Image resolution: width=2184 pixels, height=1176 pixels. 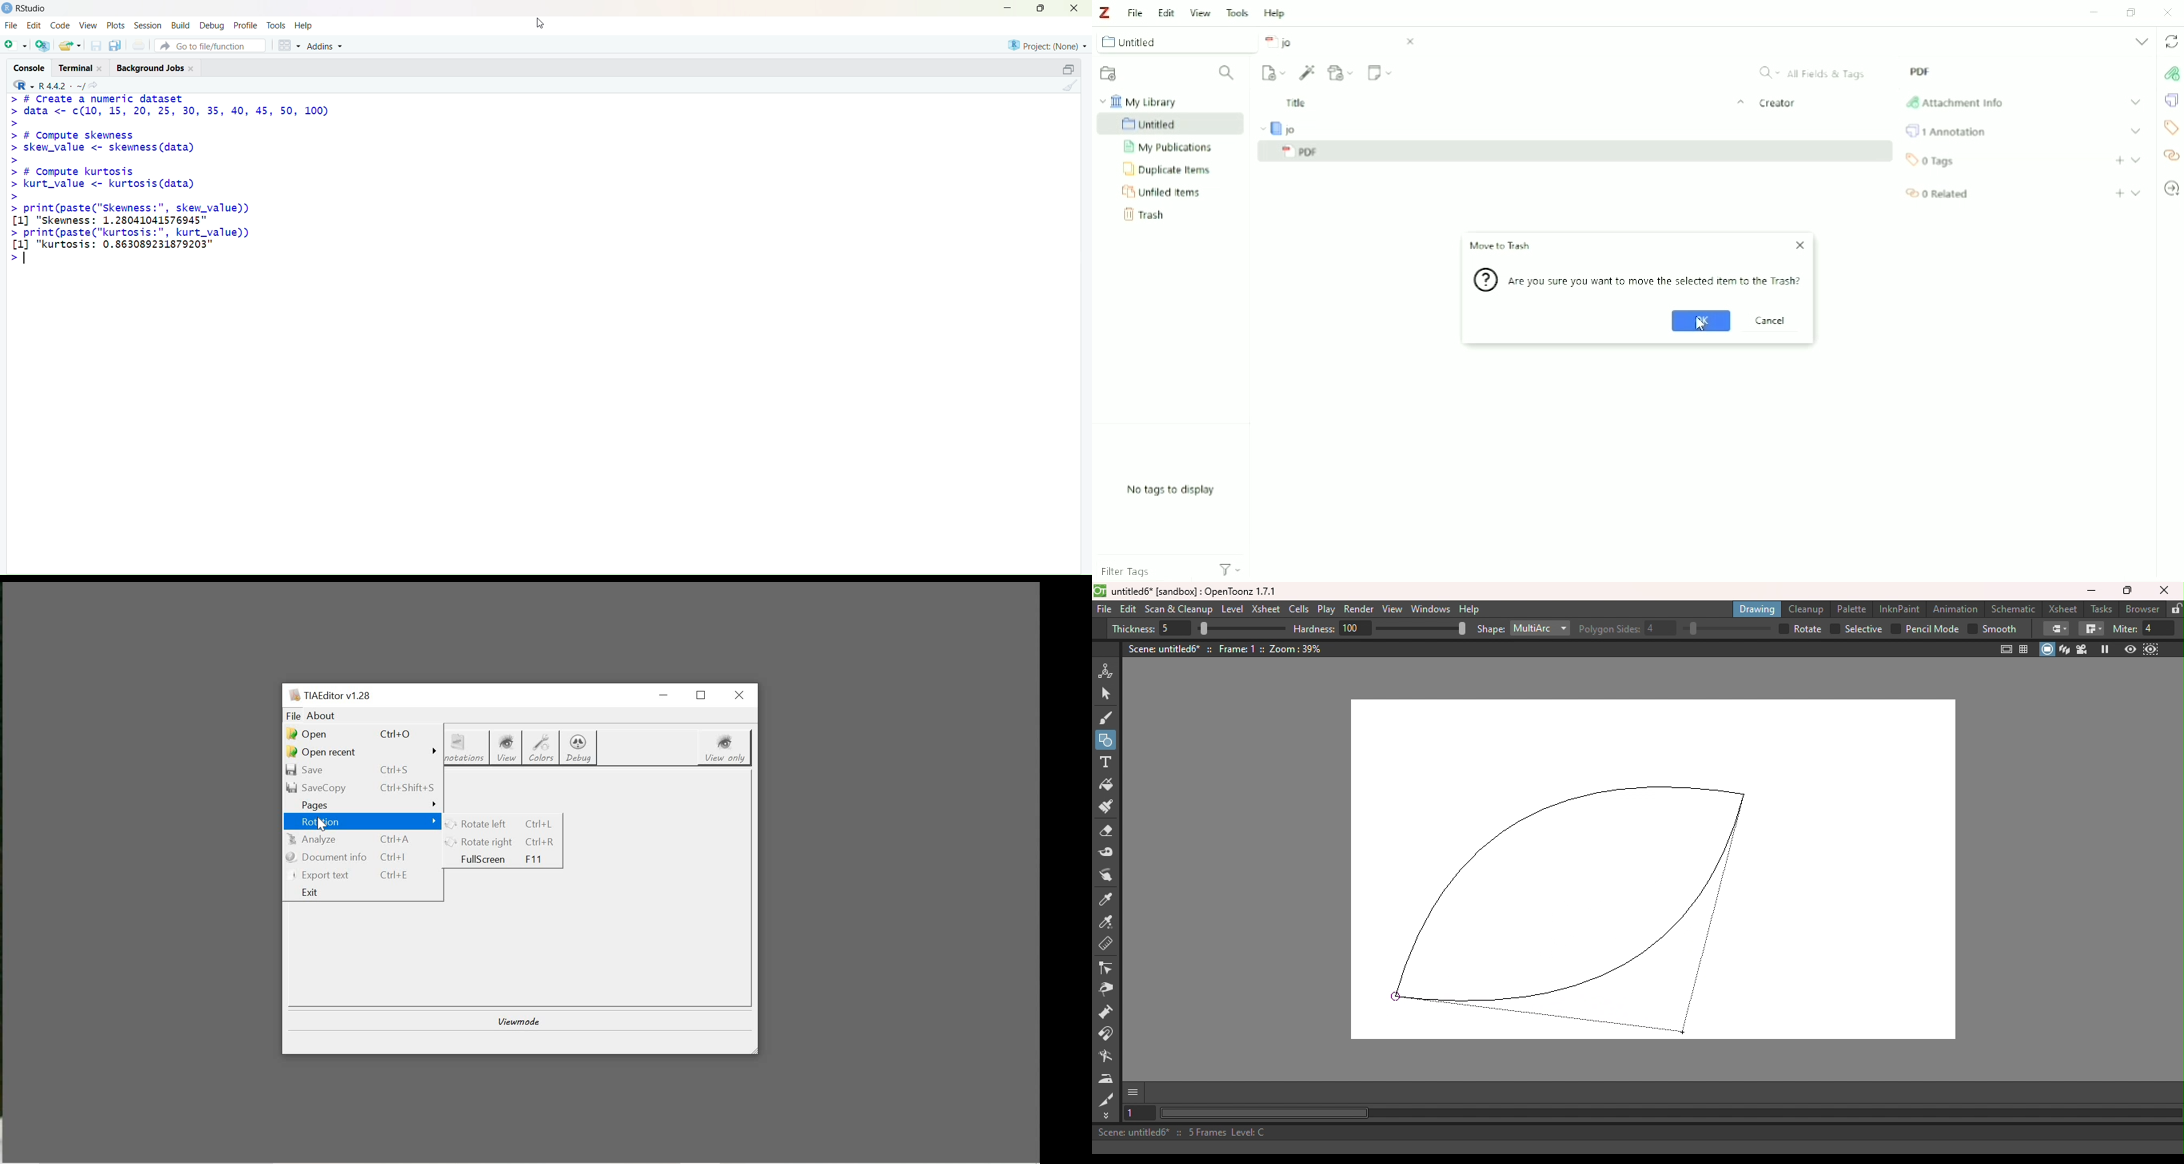 I want to click on Edit, so click(x=36, y=26).